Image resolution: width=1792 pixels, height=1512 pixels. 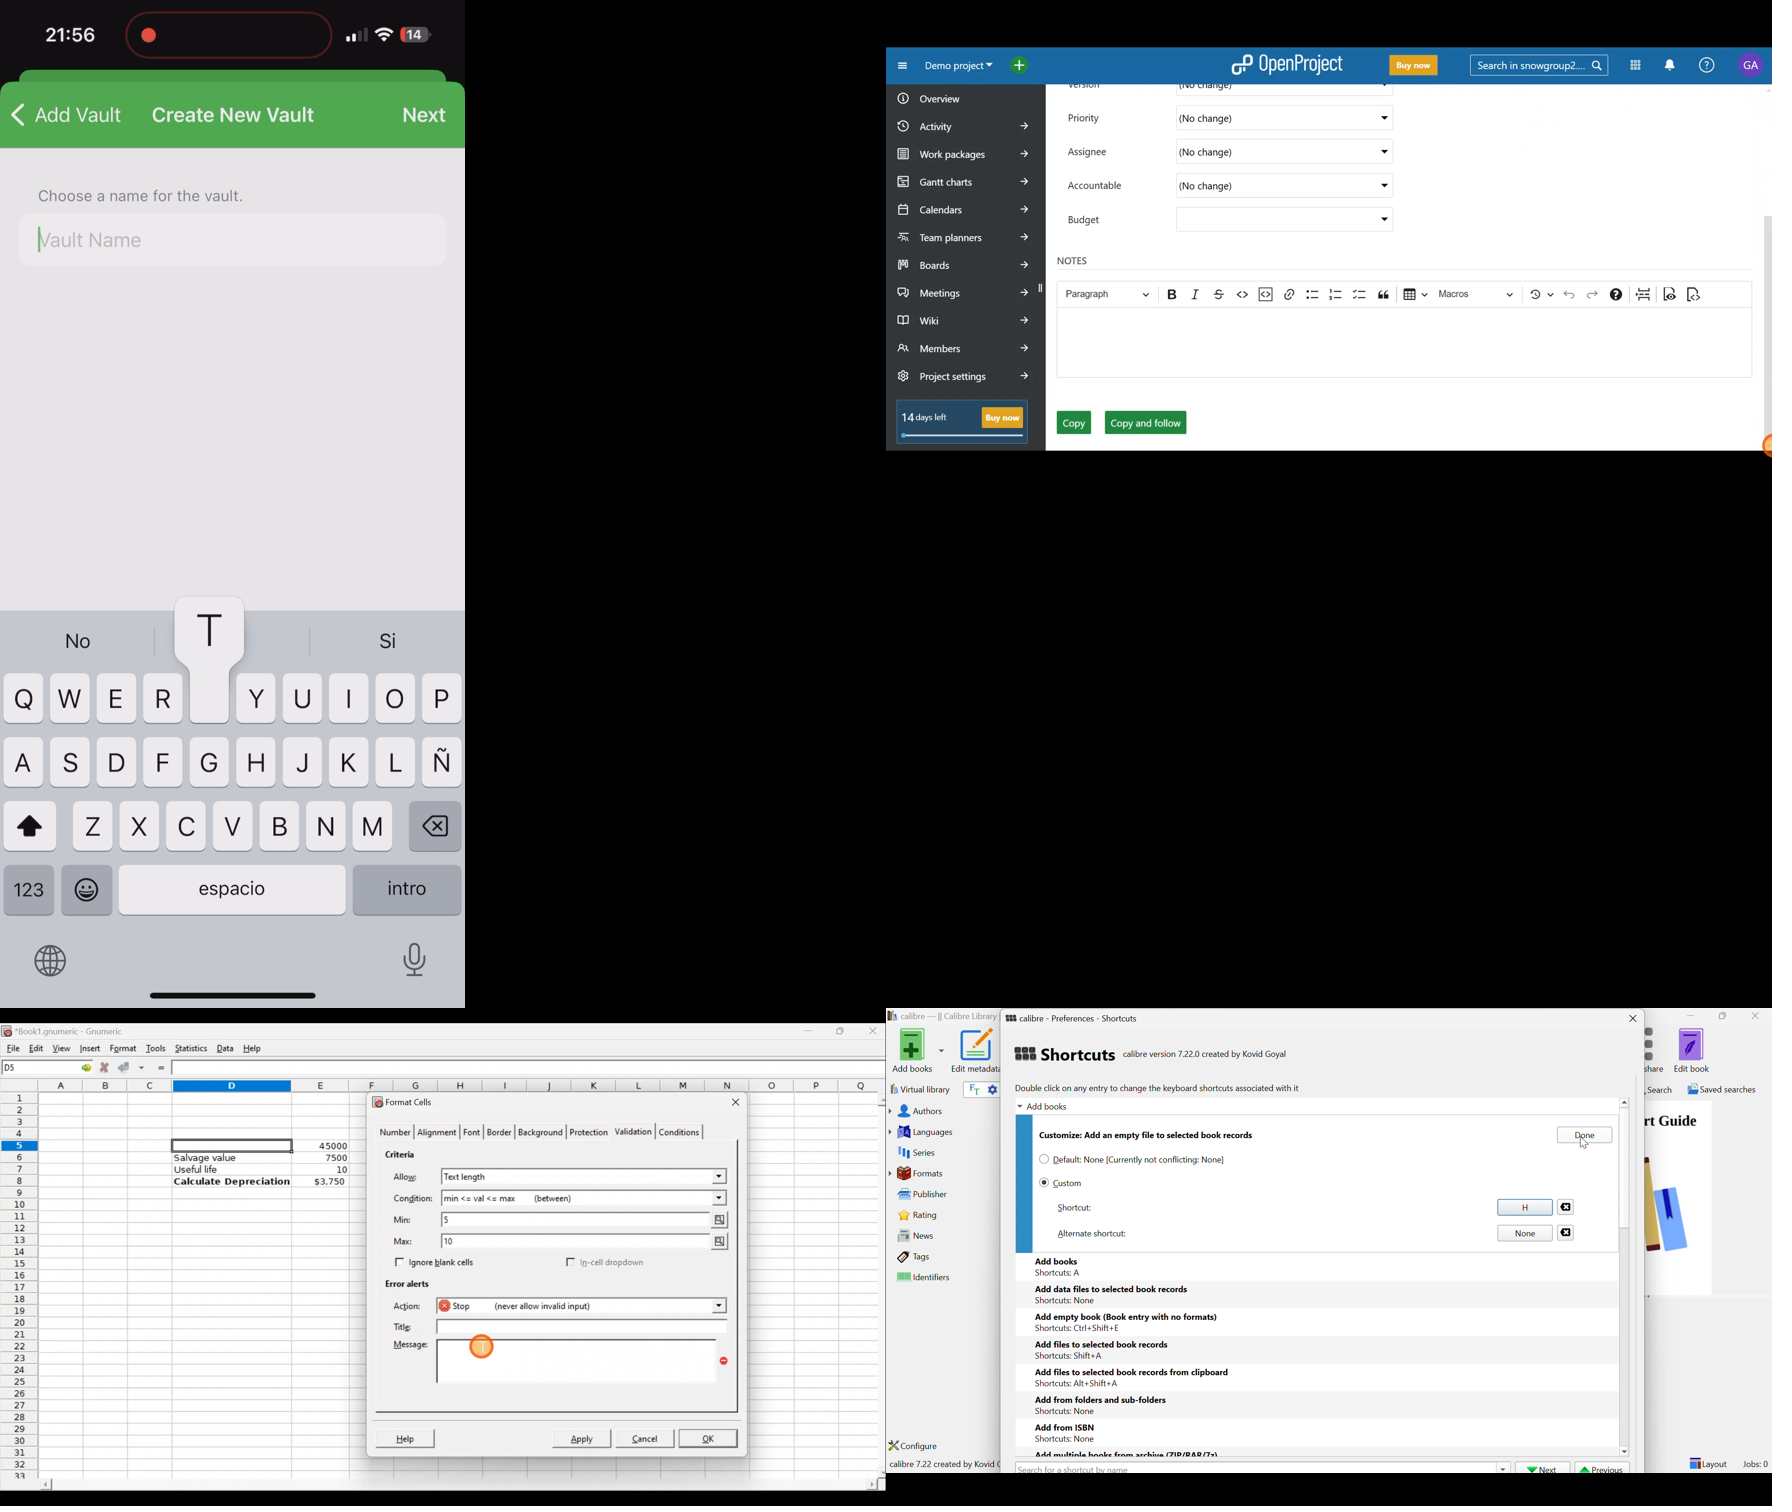 I want to click on Allow, so click(x=412, y=1178).